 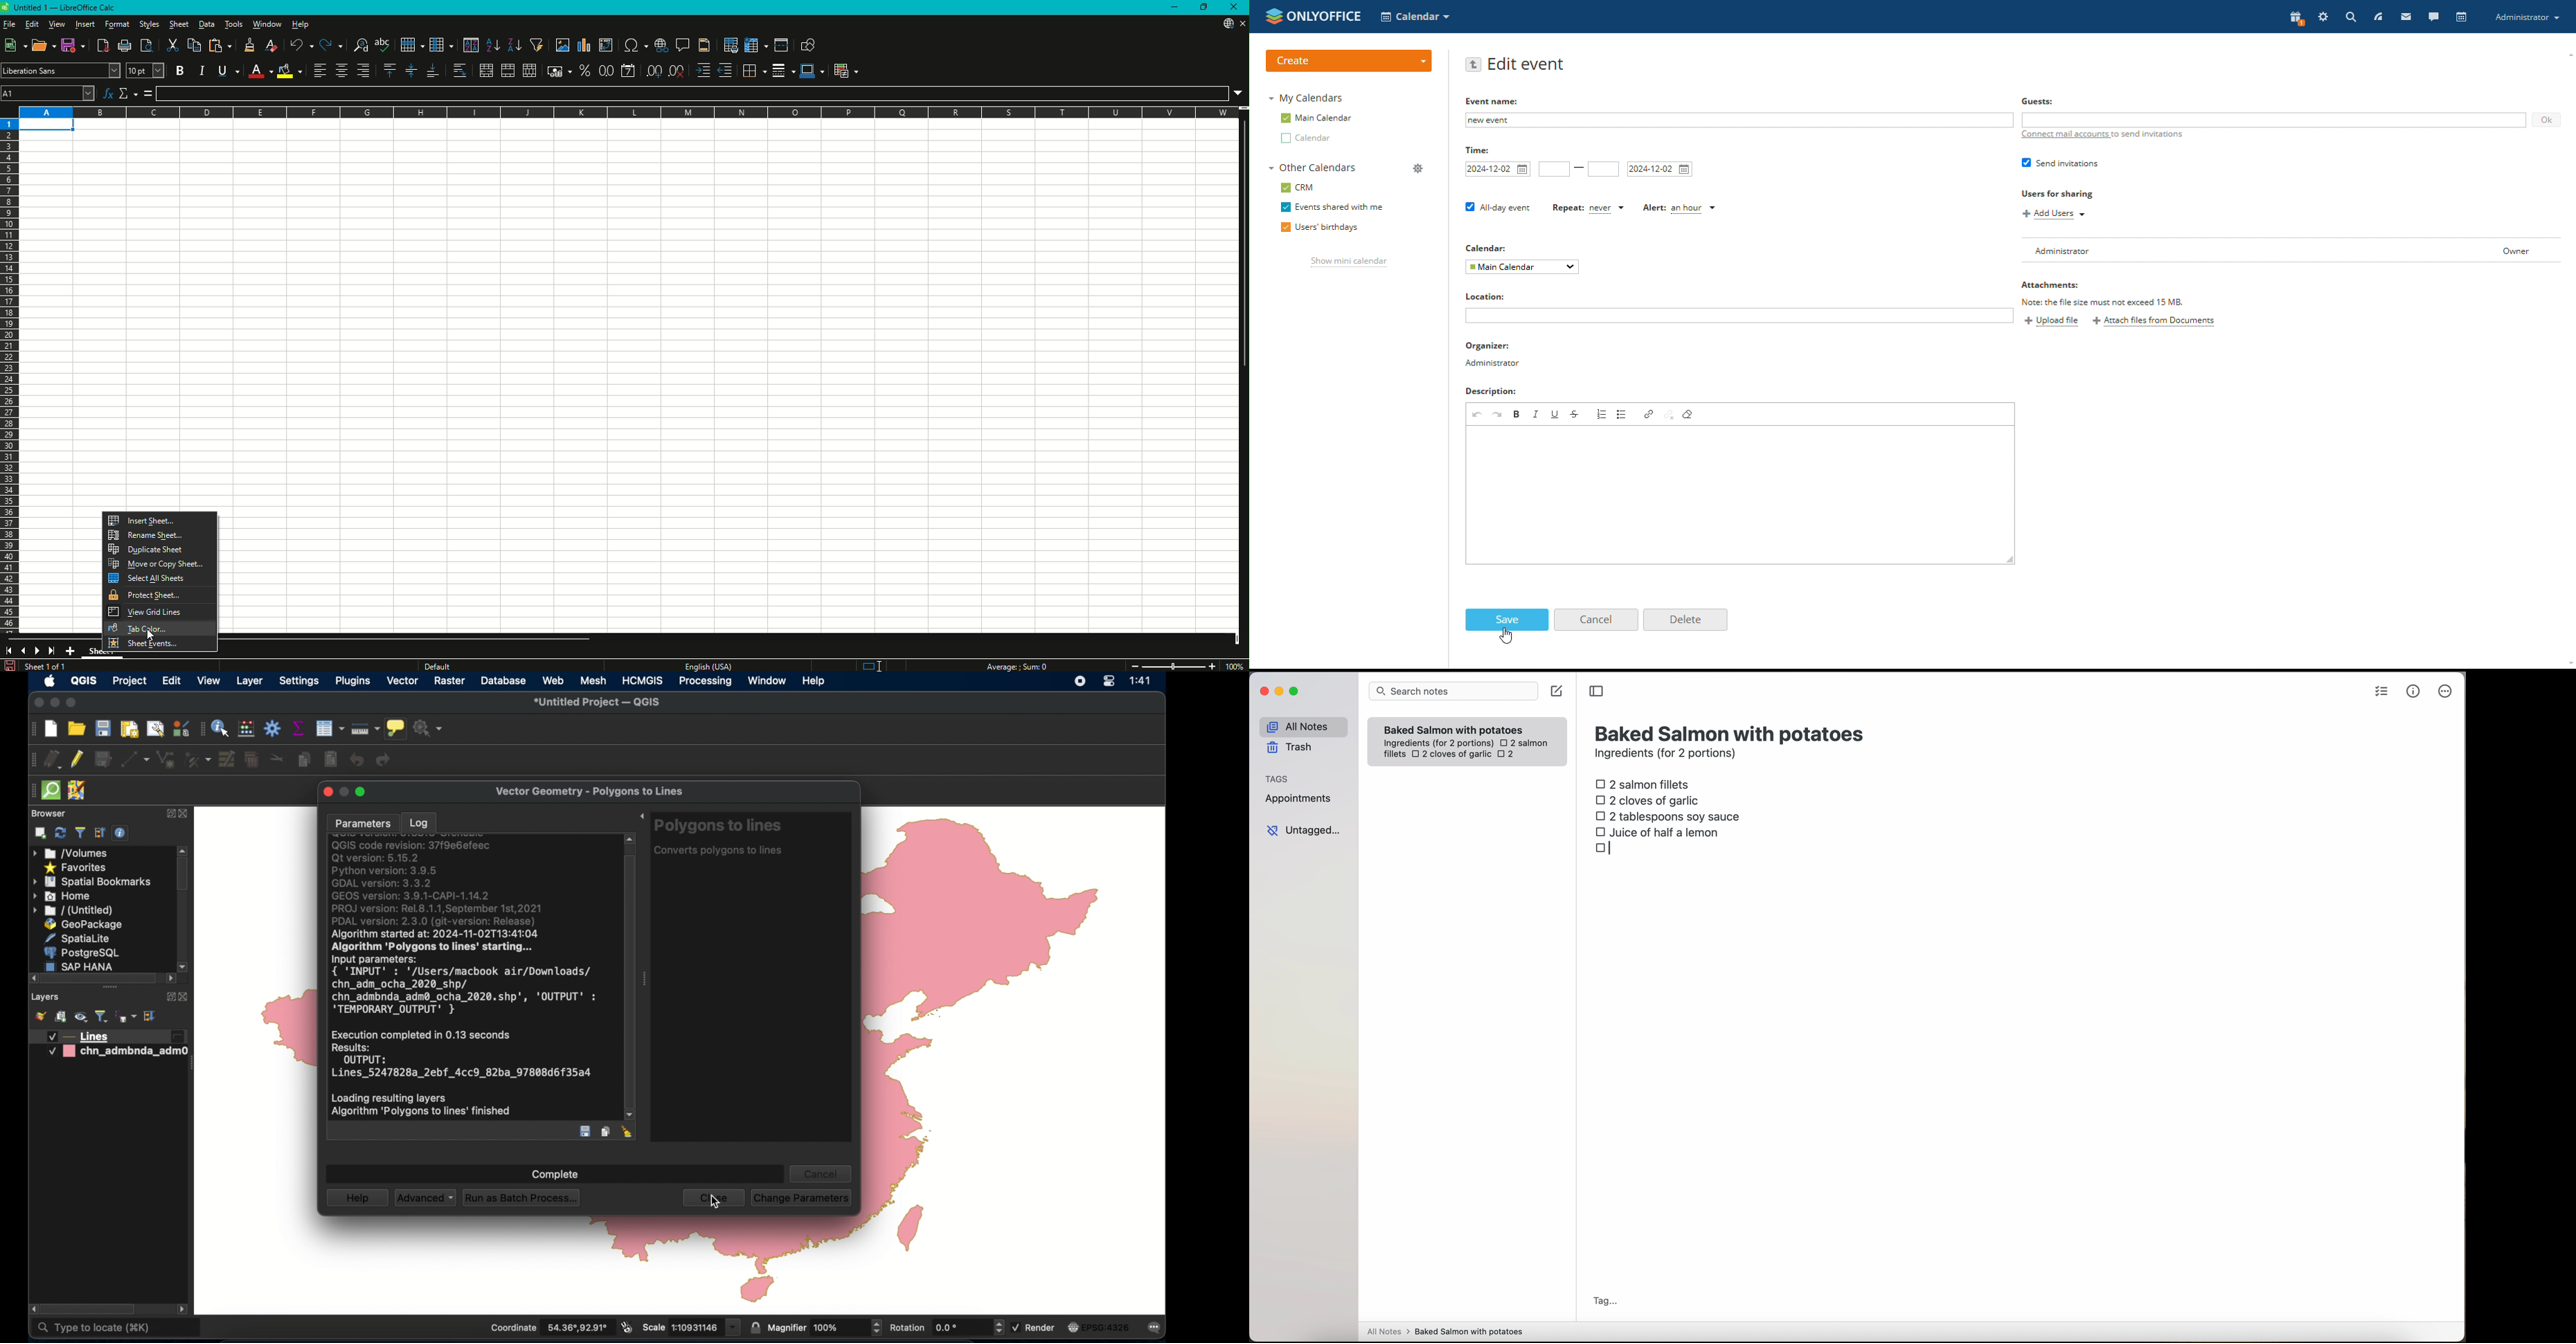 What do you see at coordinates (1228, 23) in the screenshot?
I see `Download from web` at bounding box center [1228, 23].